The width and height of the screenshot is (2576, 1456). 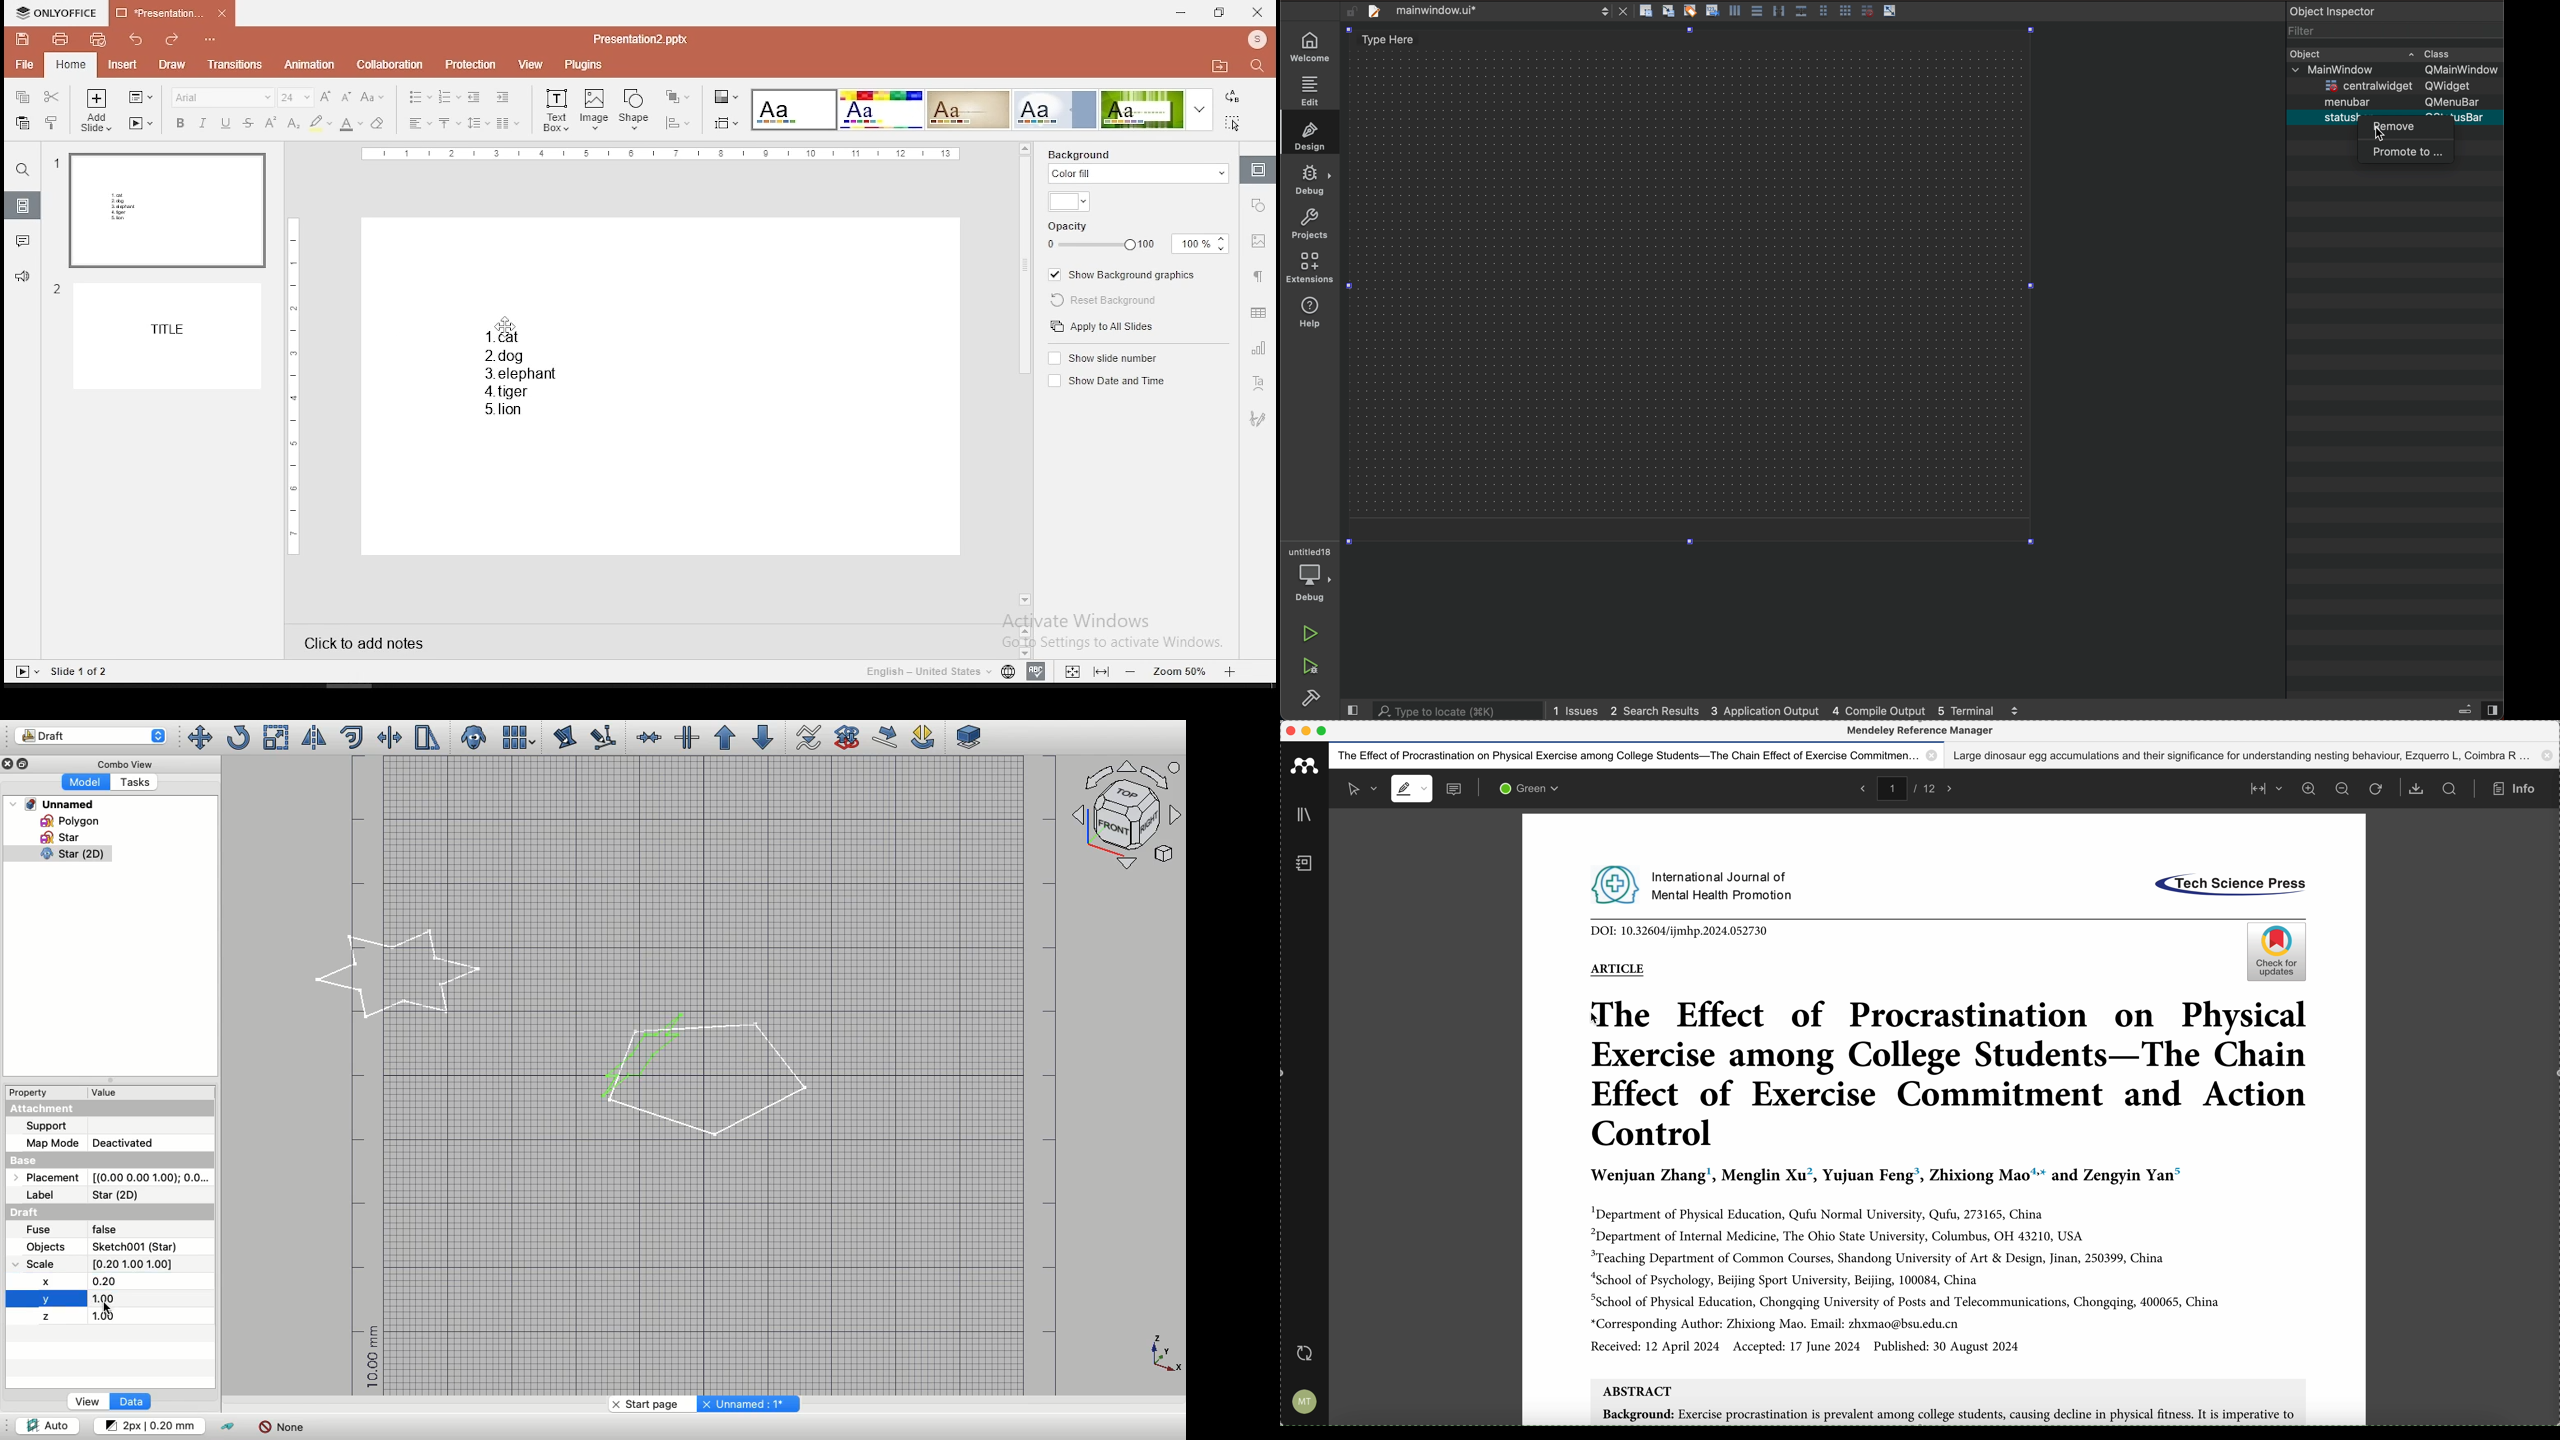 I want to click on zoom level, so click(x=1178, y=672).